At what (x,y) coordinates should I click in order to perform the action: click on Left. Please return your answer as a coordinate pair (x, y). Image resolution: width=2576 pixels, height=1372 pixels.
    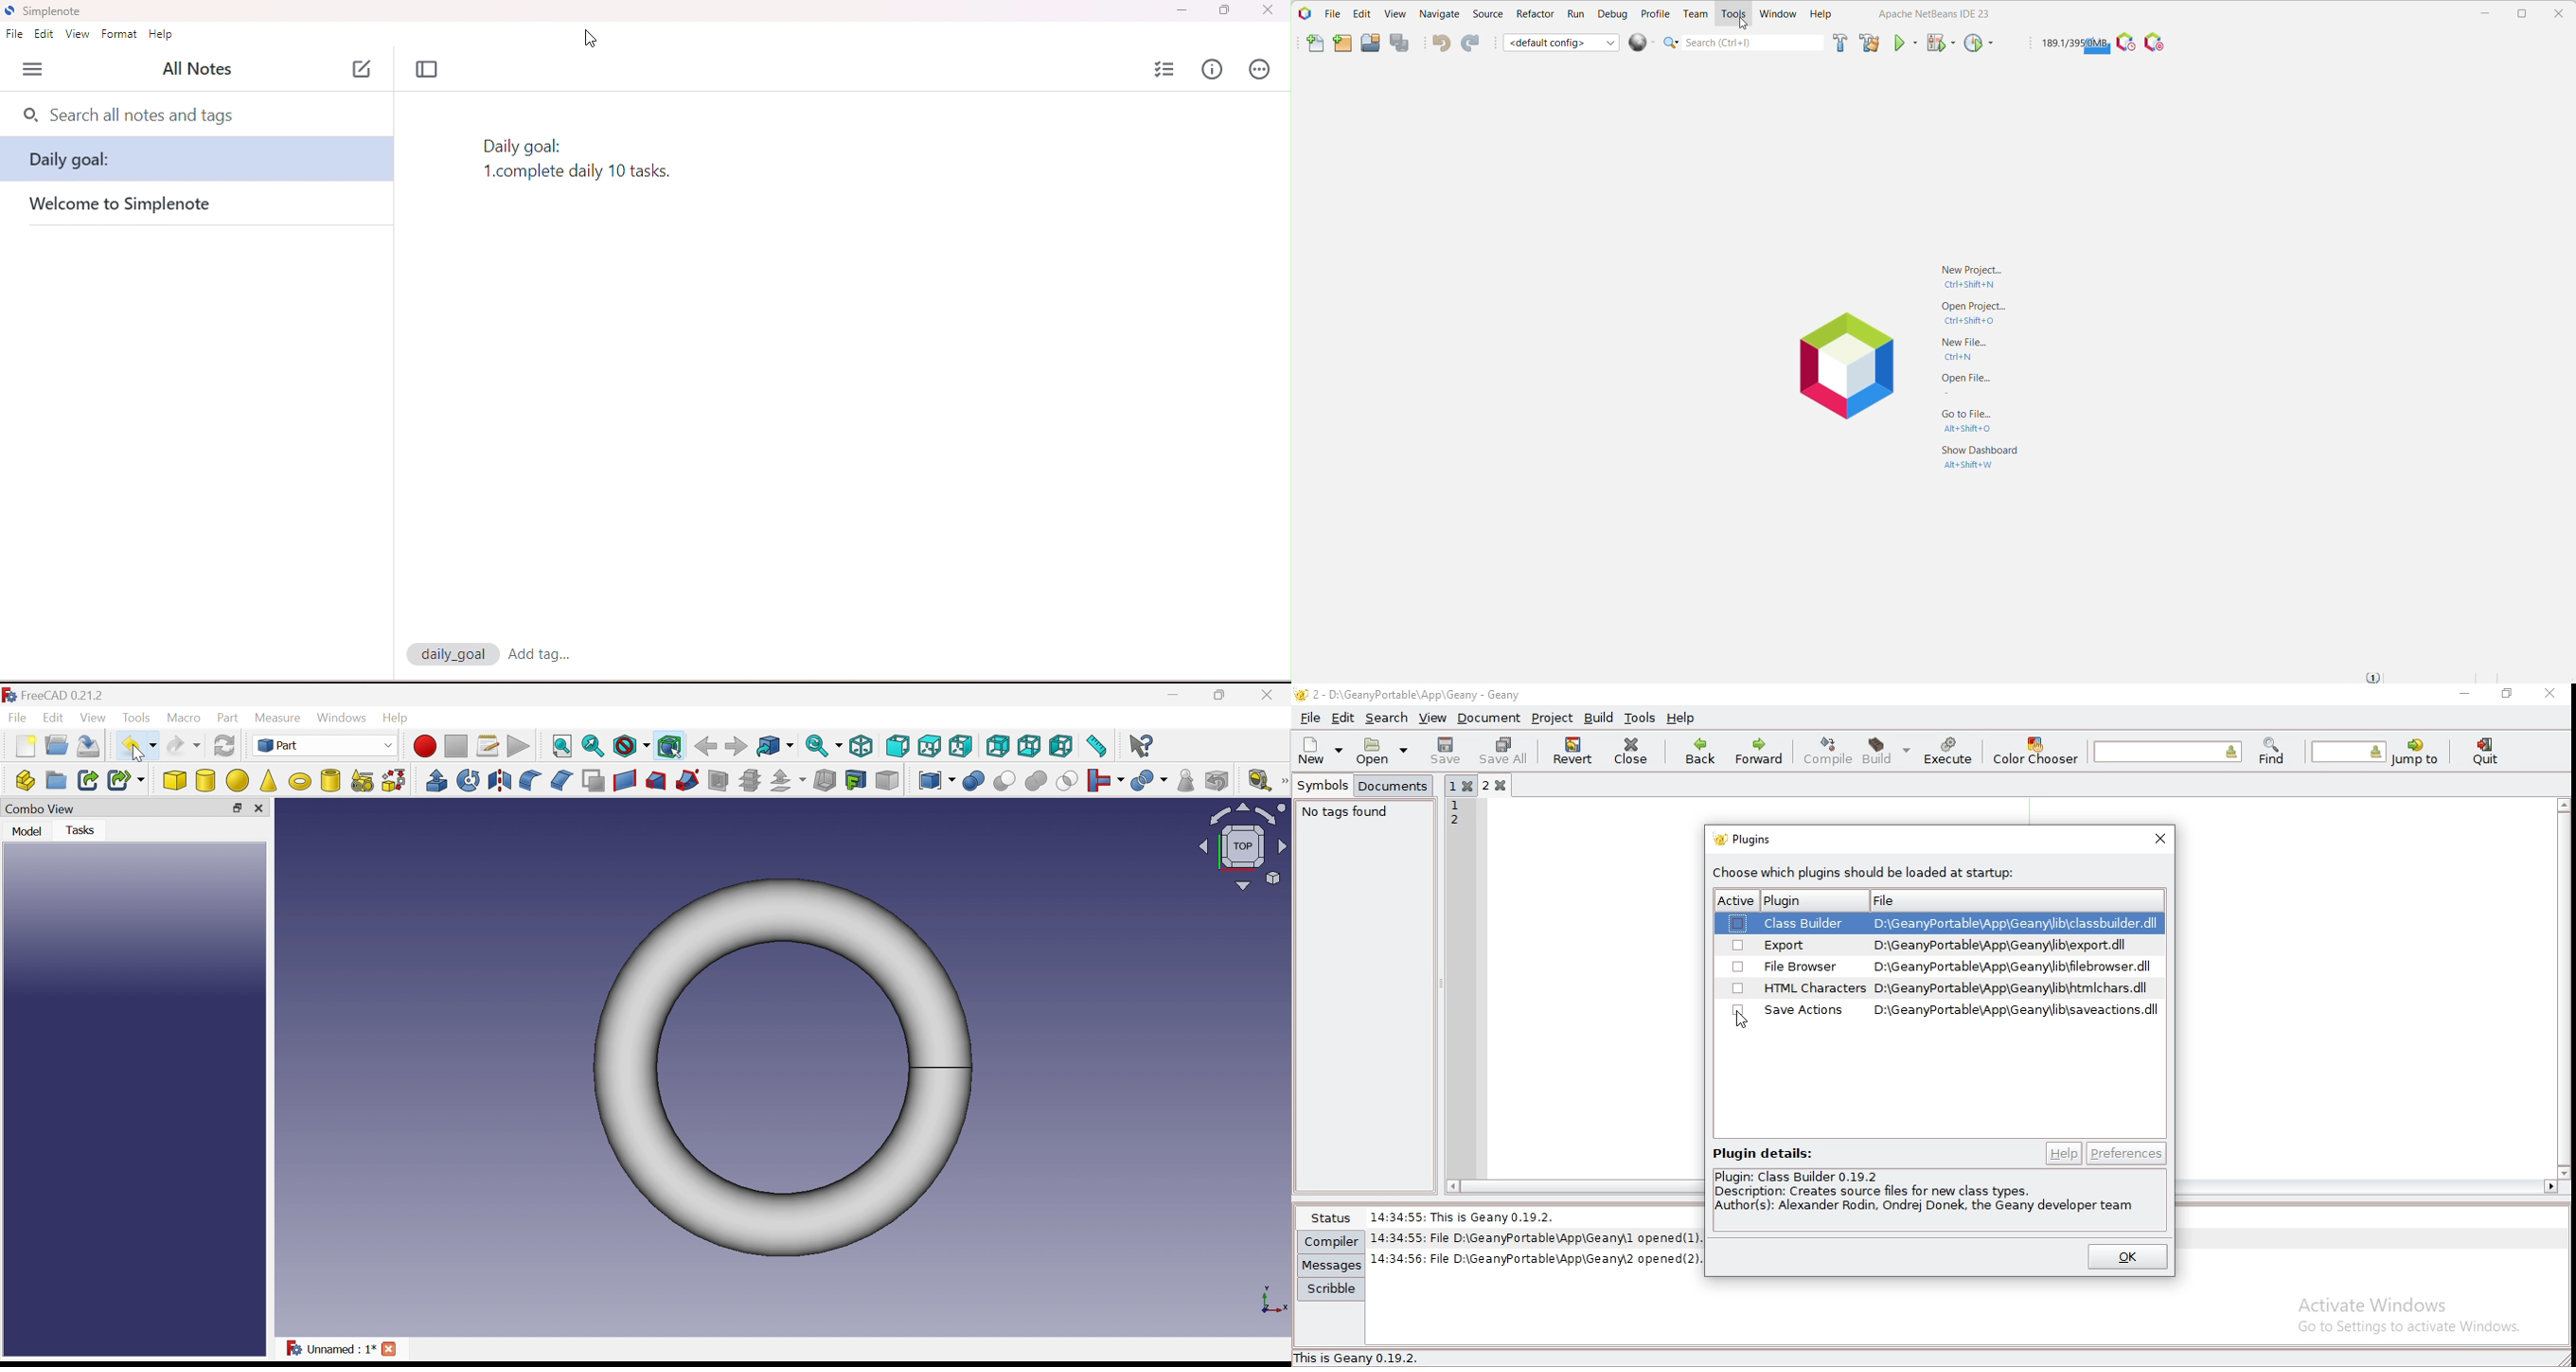
    Looking at the image, I should click on (1062, 745).